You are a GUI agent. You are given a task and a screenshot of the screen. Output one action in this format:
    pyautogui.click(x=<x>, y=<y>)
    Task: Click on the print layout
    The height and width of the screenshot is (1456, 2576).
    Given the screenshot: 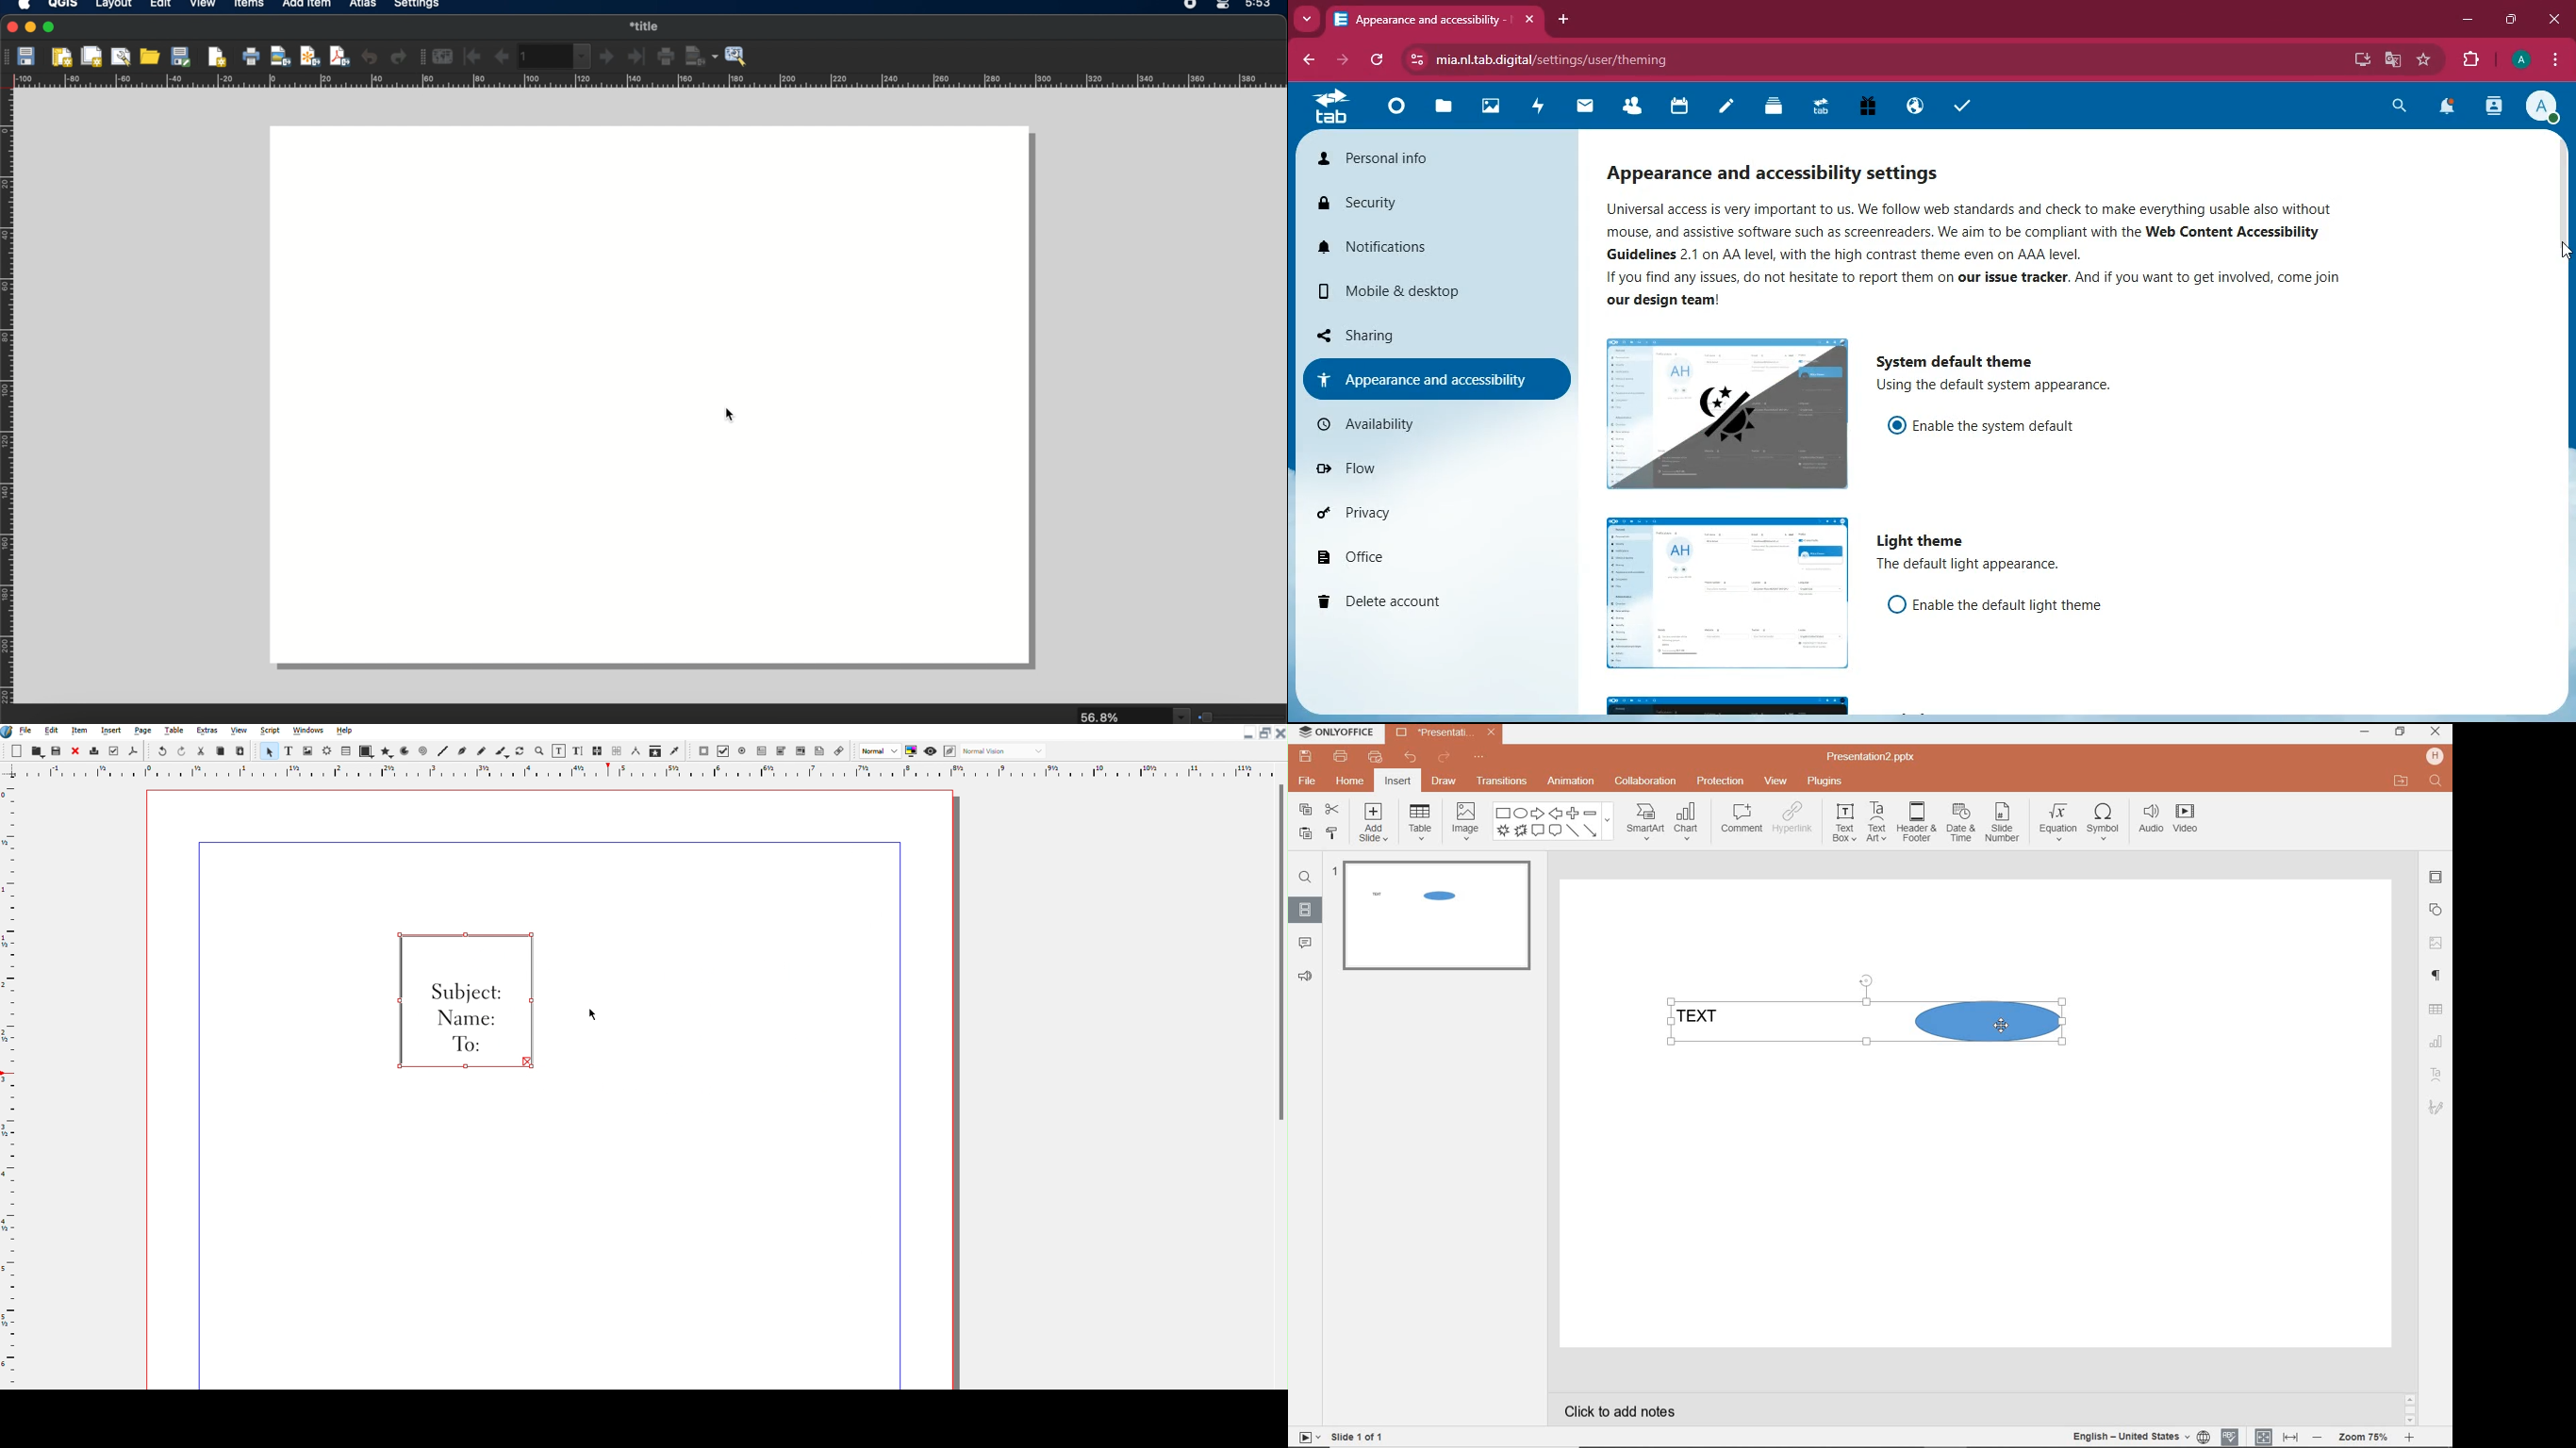 What is the action you would take?
    pyautogui.click(x=251, y=56)
    